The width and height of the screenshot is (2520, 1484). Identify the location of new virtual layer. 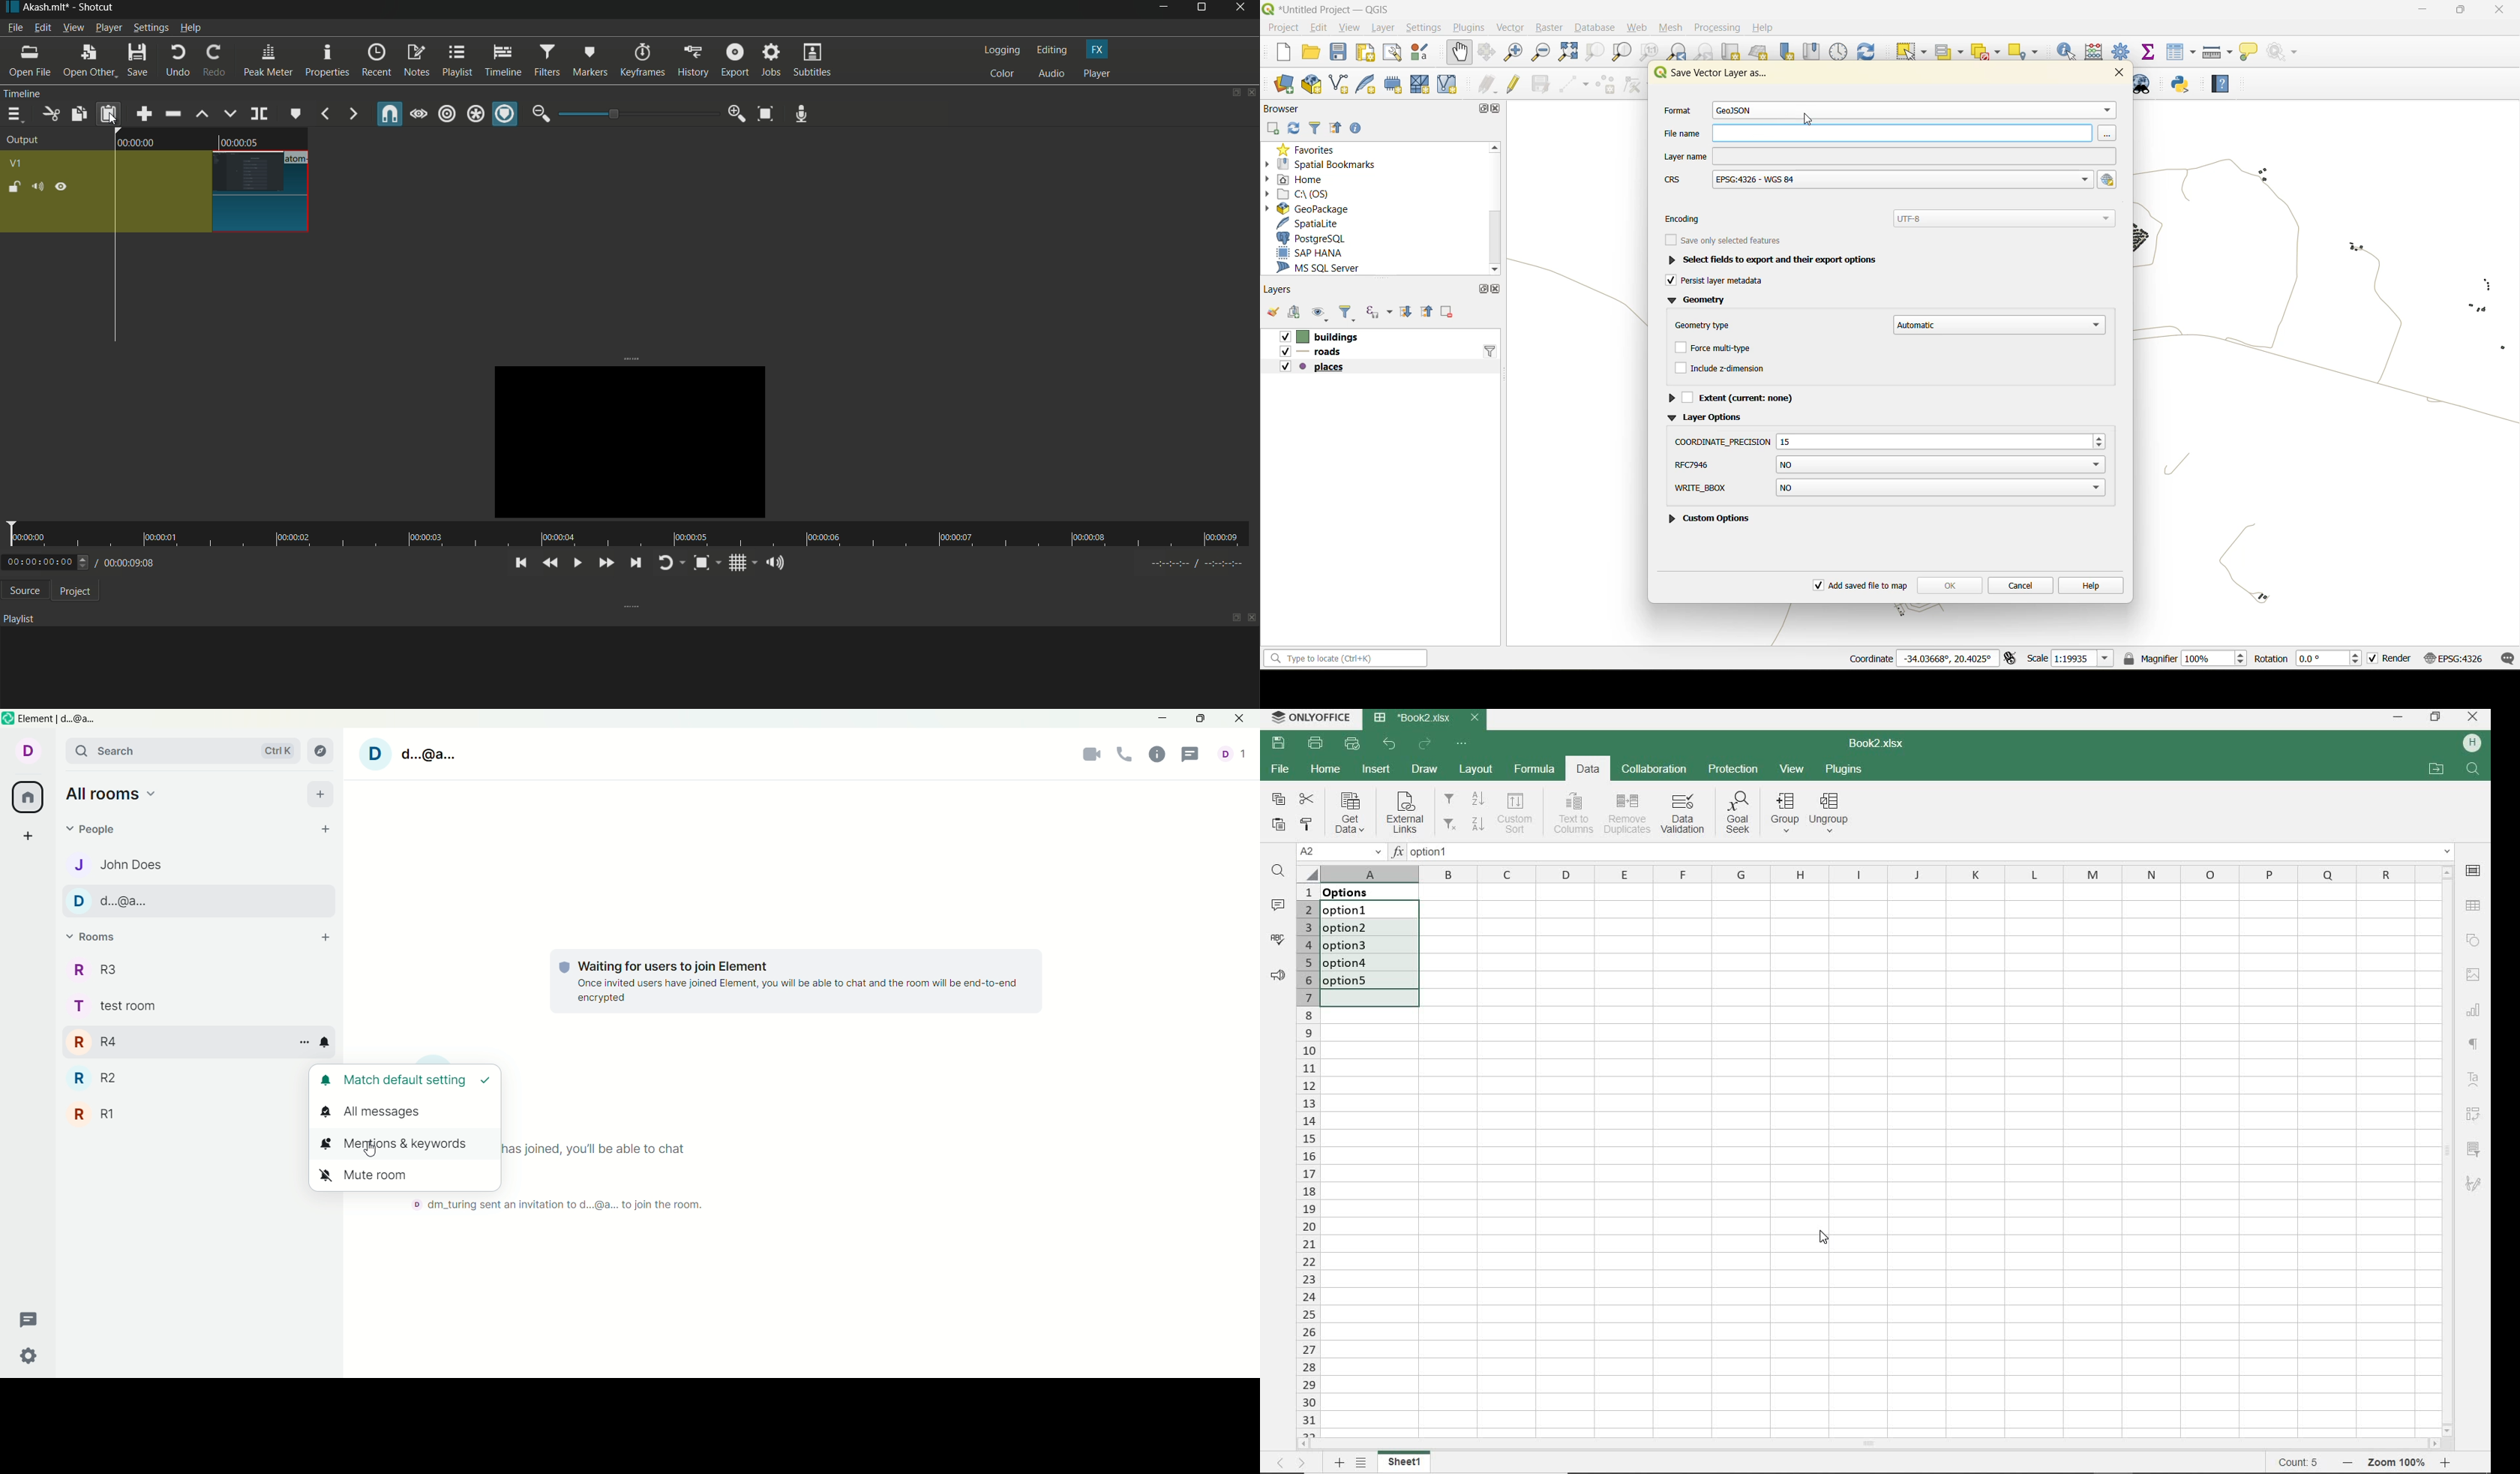
(1450, 85).